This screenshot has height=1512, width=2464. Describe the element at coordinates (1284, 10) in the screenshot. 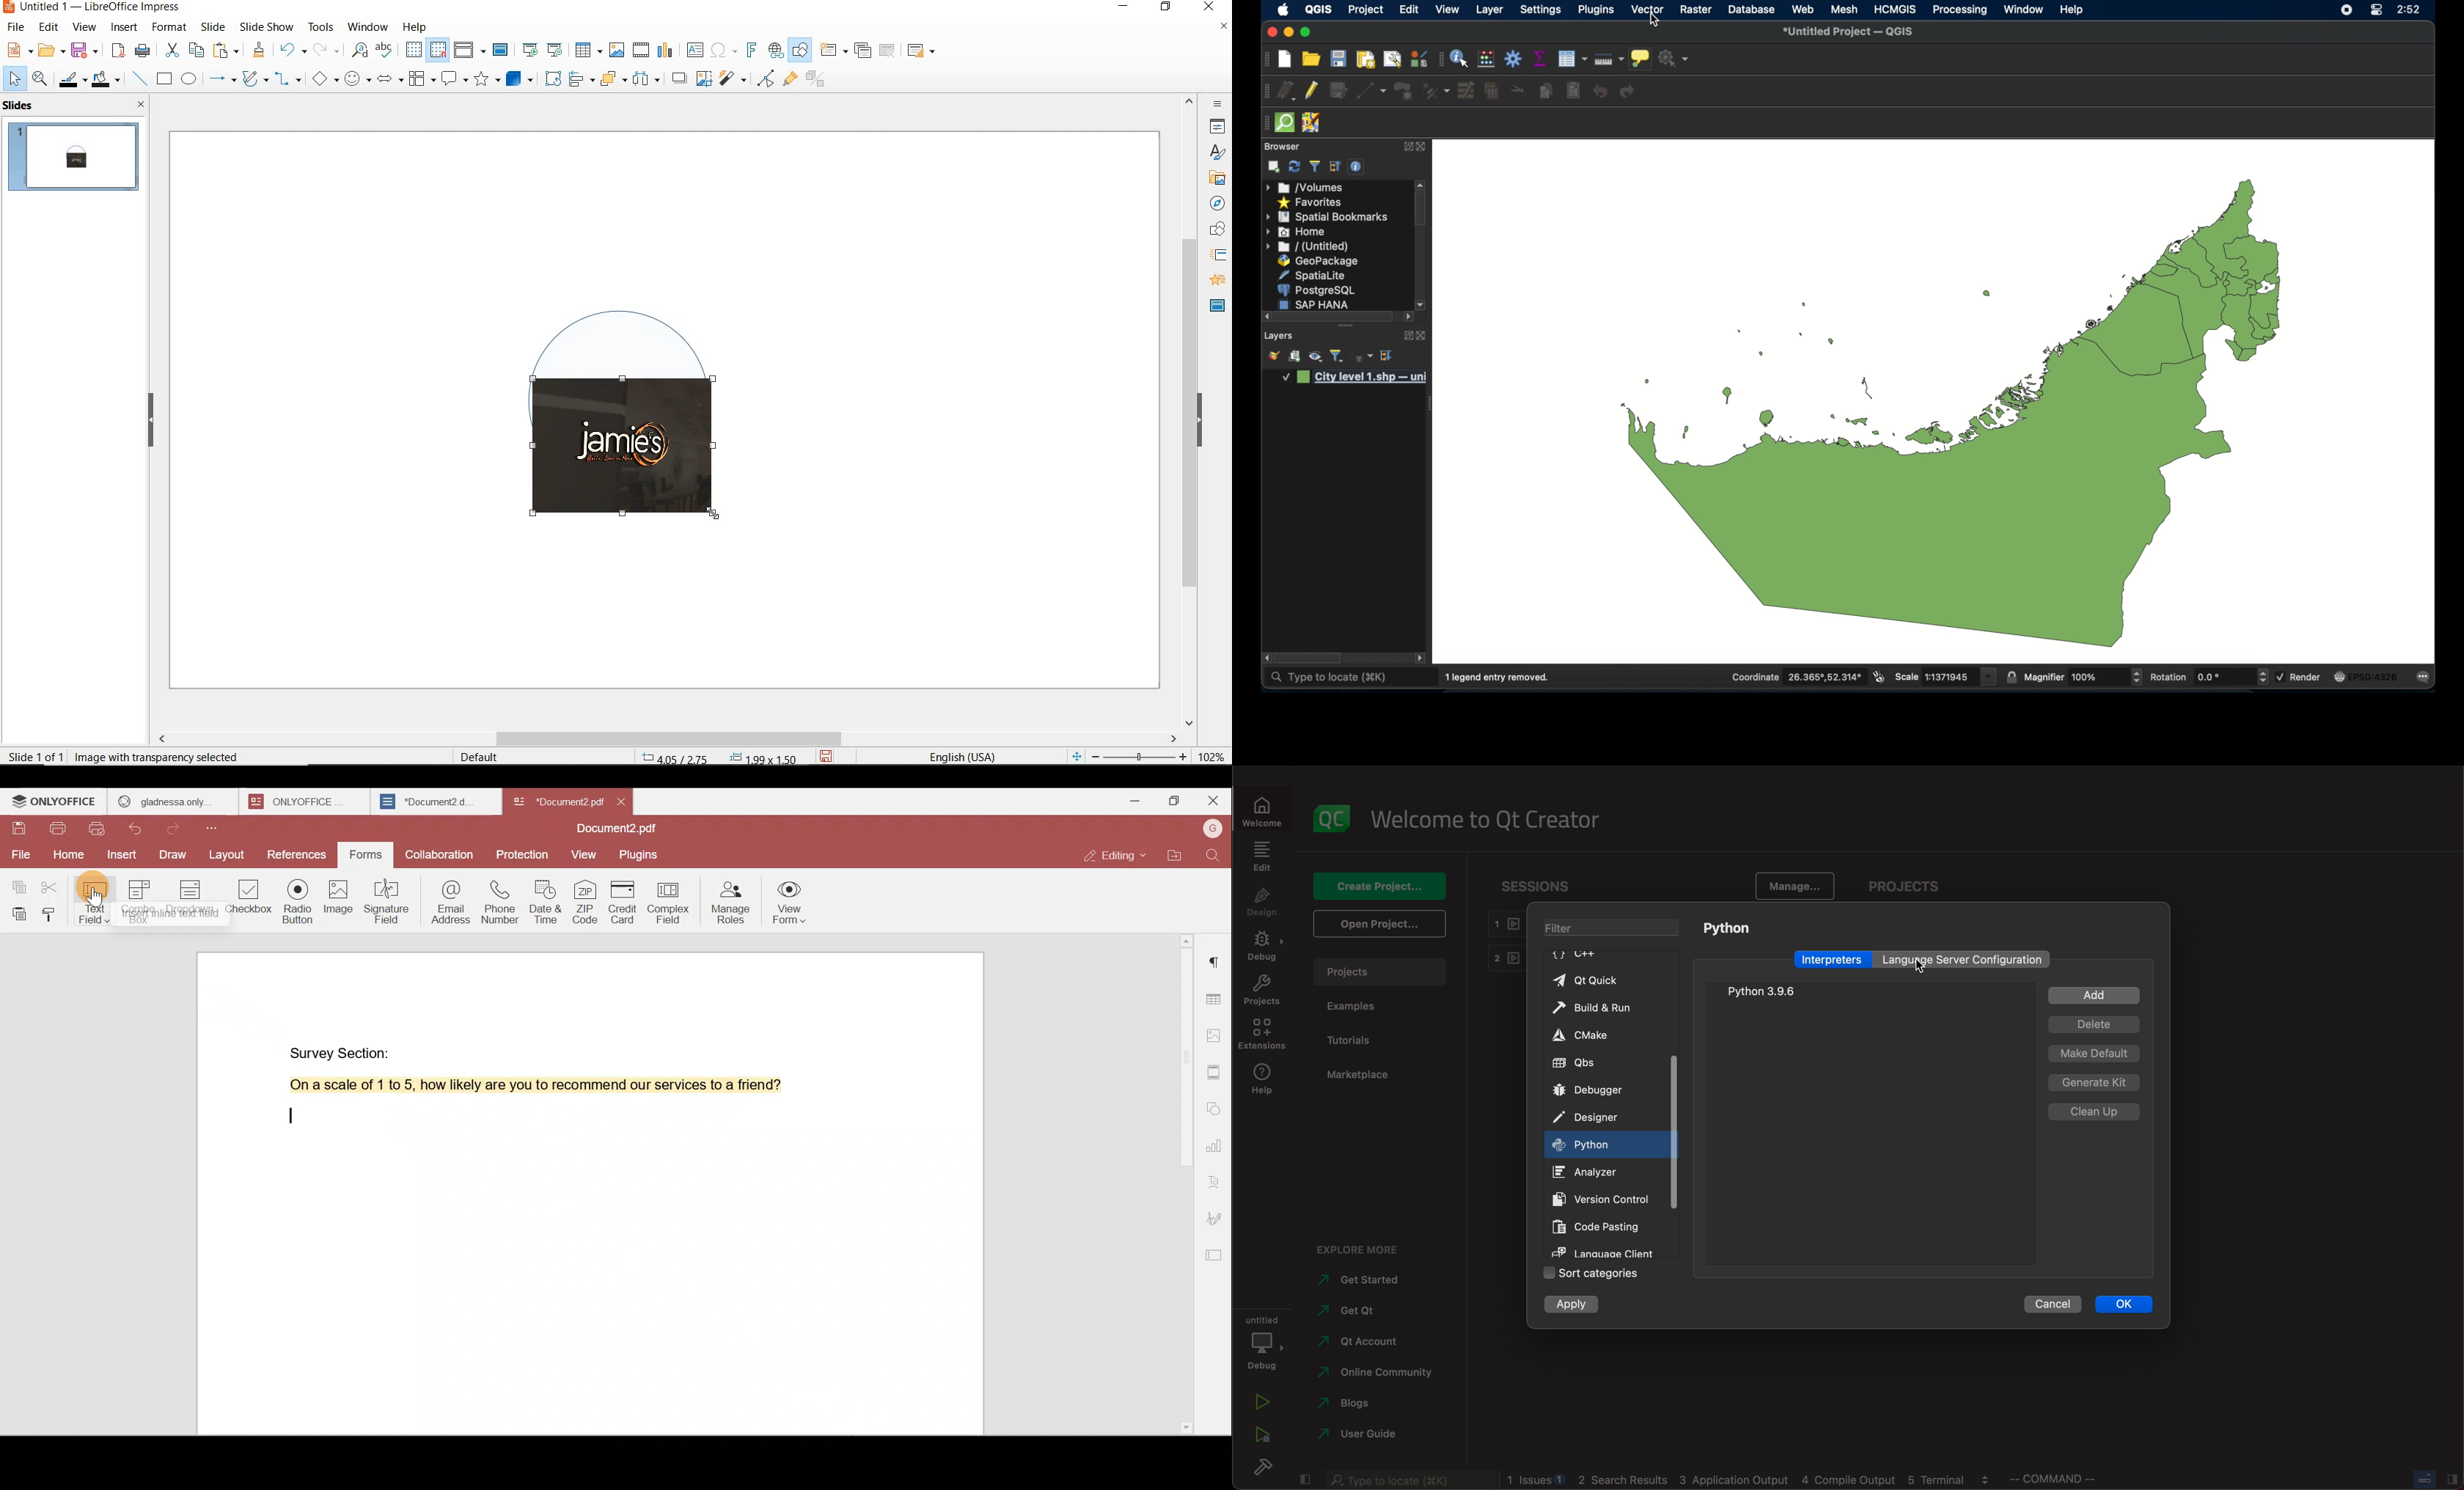

I see `apple icon` at that location.